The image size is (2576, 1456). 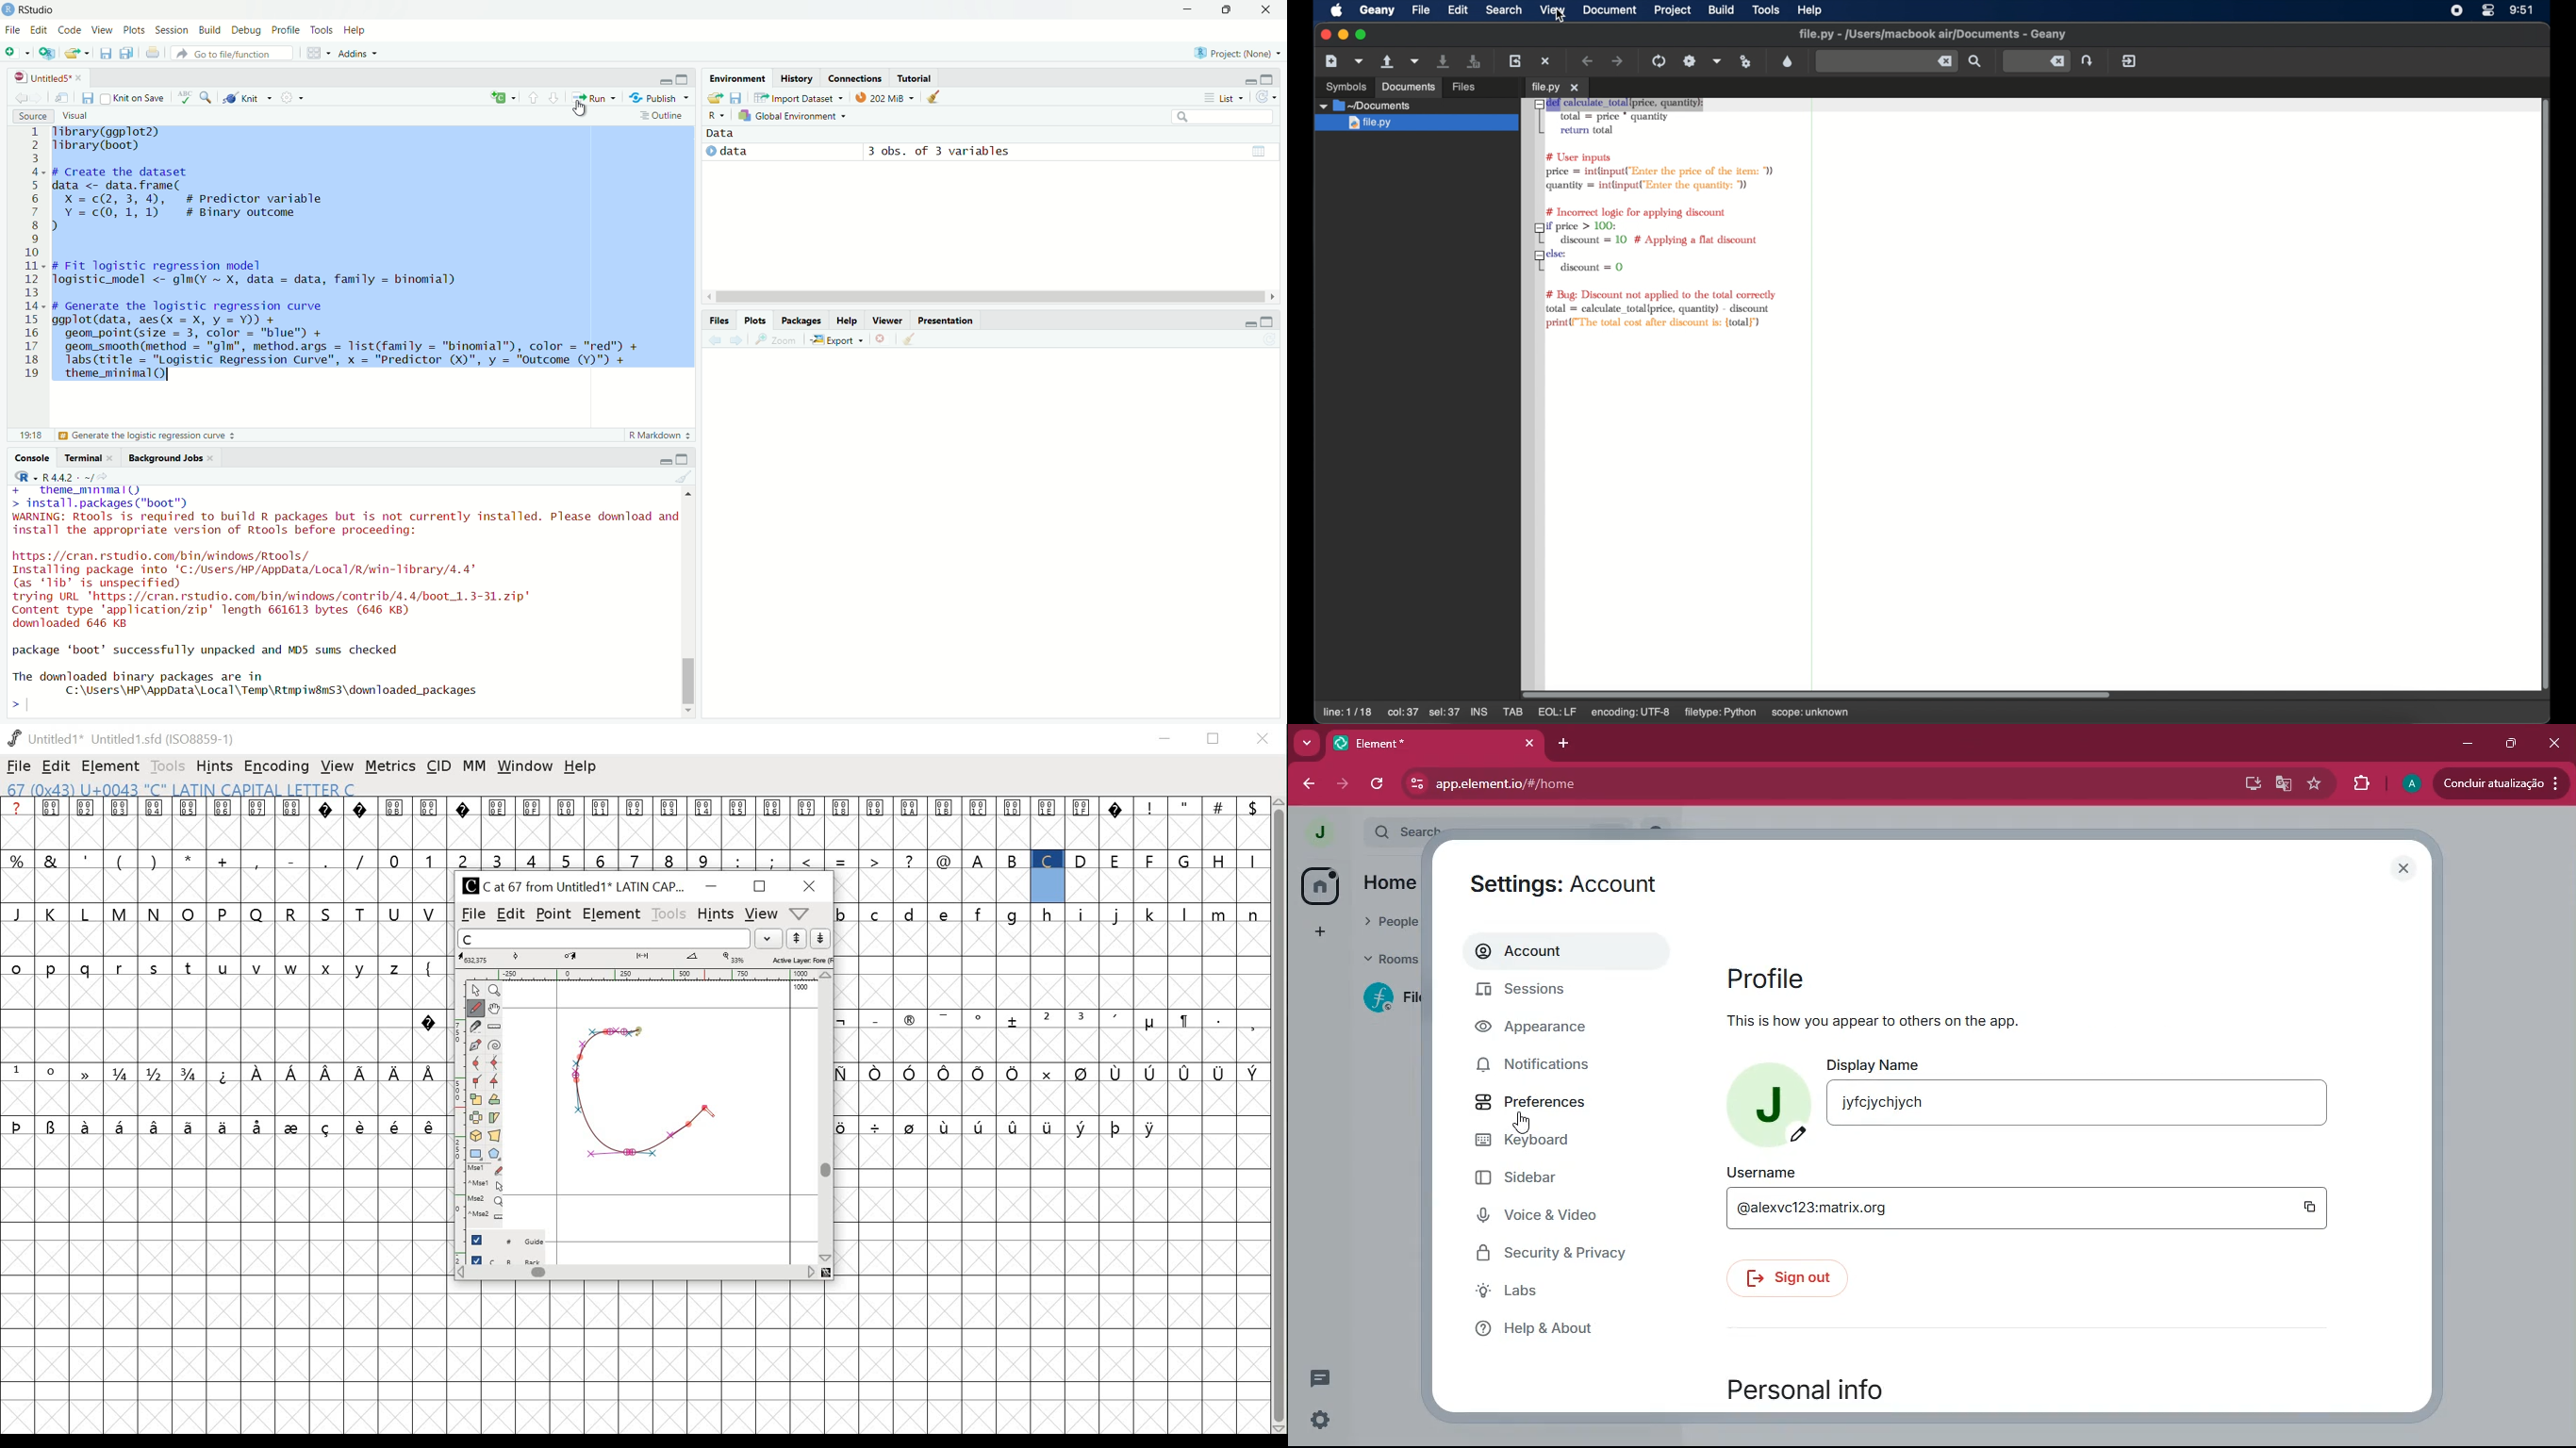 I want to click on Tools, so click(x=321, y=29).